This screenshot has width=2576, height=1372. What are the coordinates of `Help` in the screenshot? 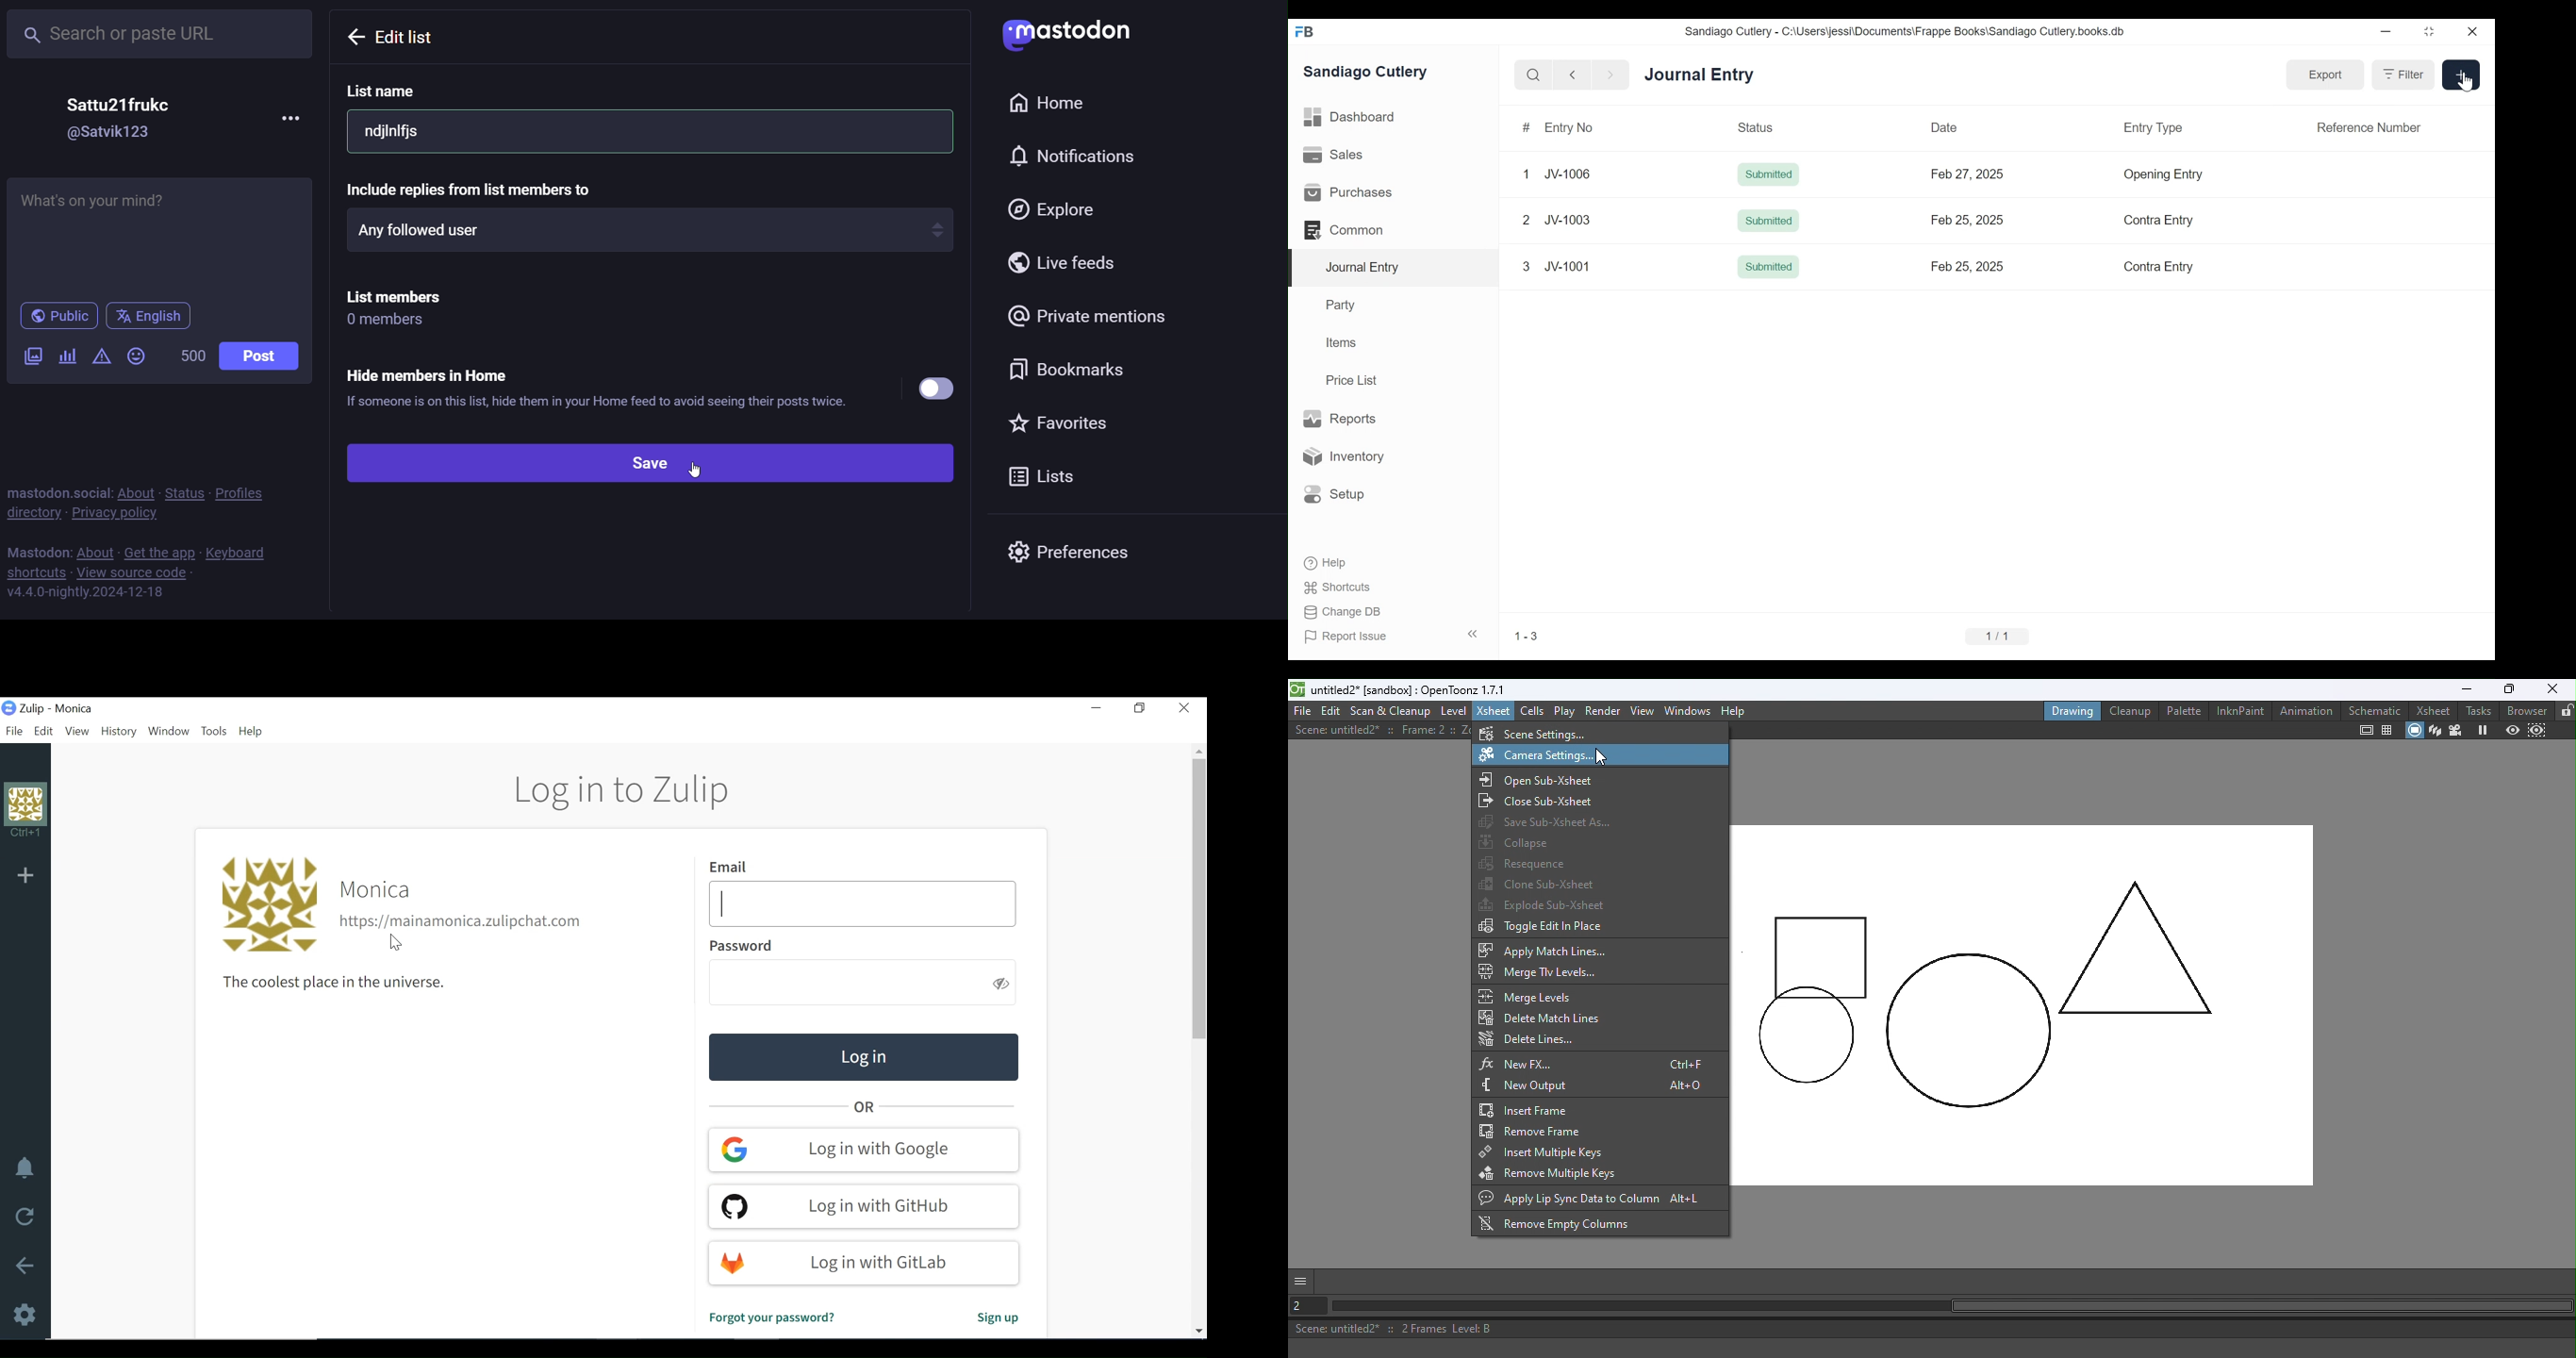 It's located at (1319, 564).